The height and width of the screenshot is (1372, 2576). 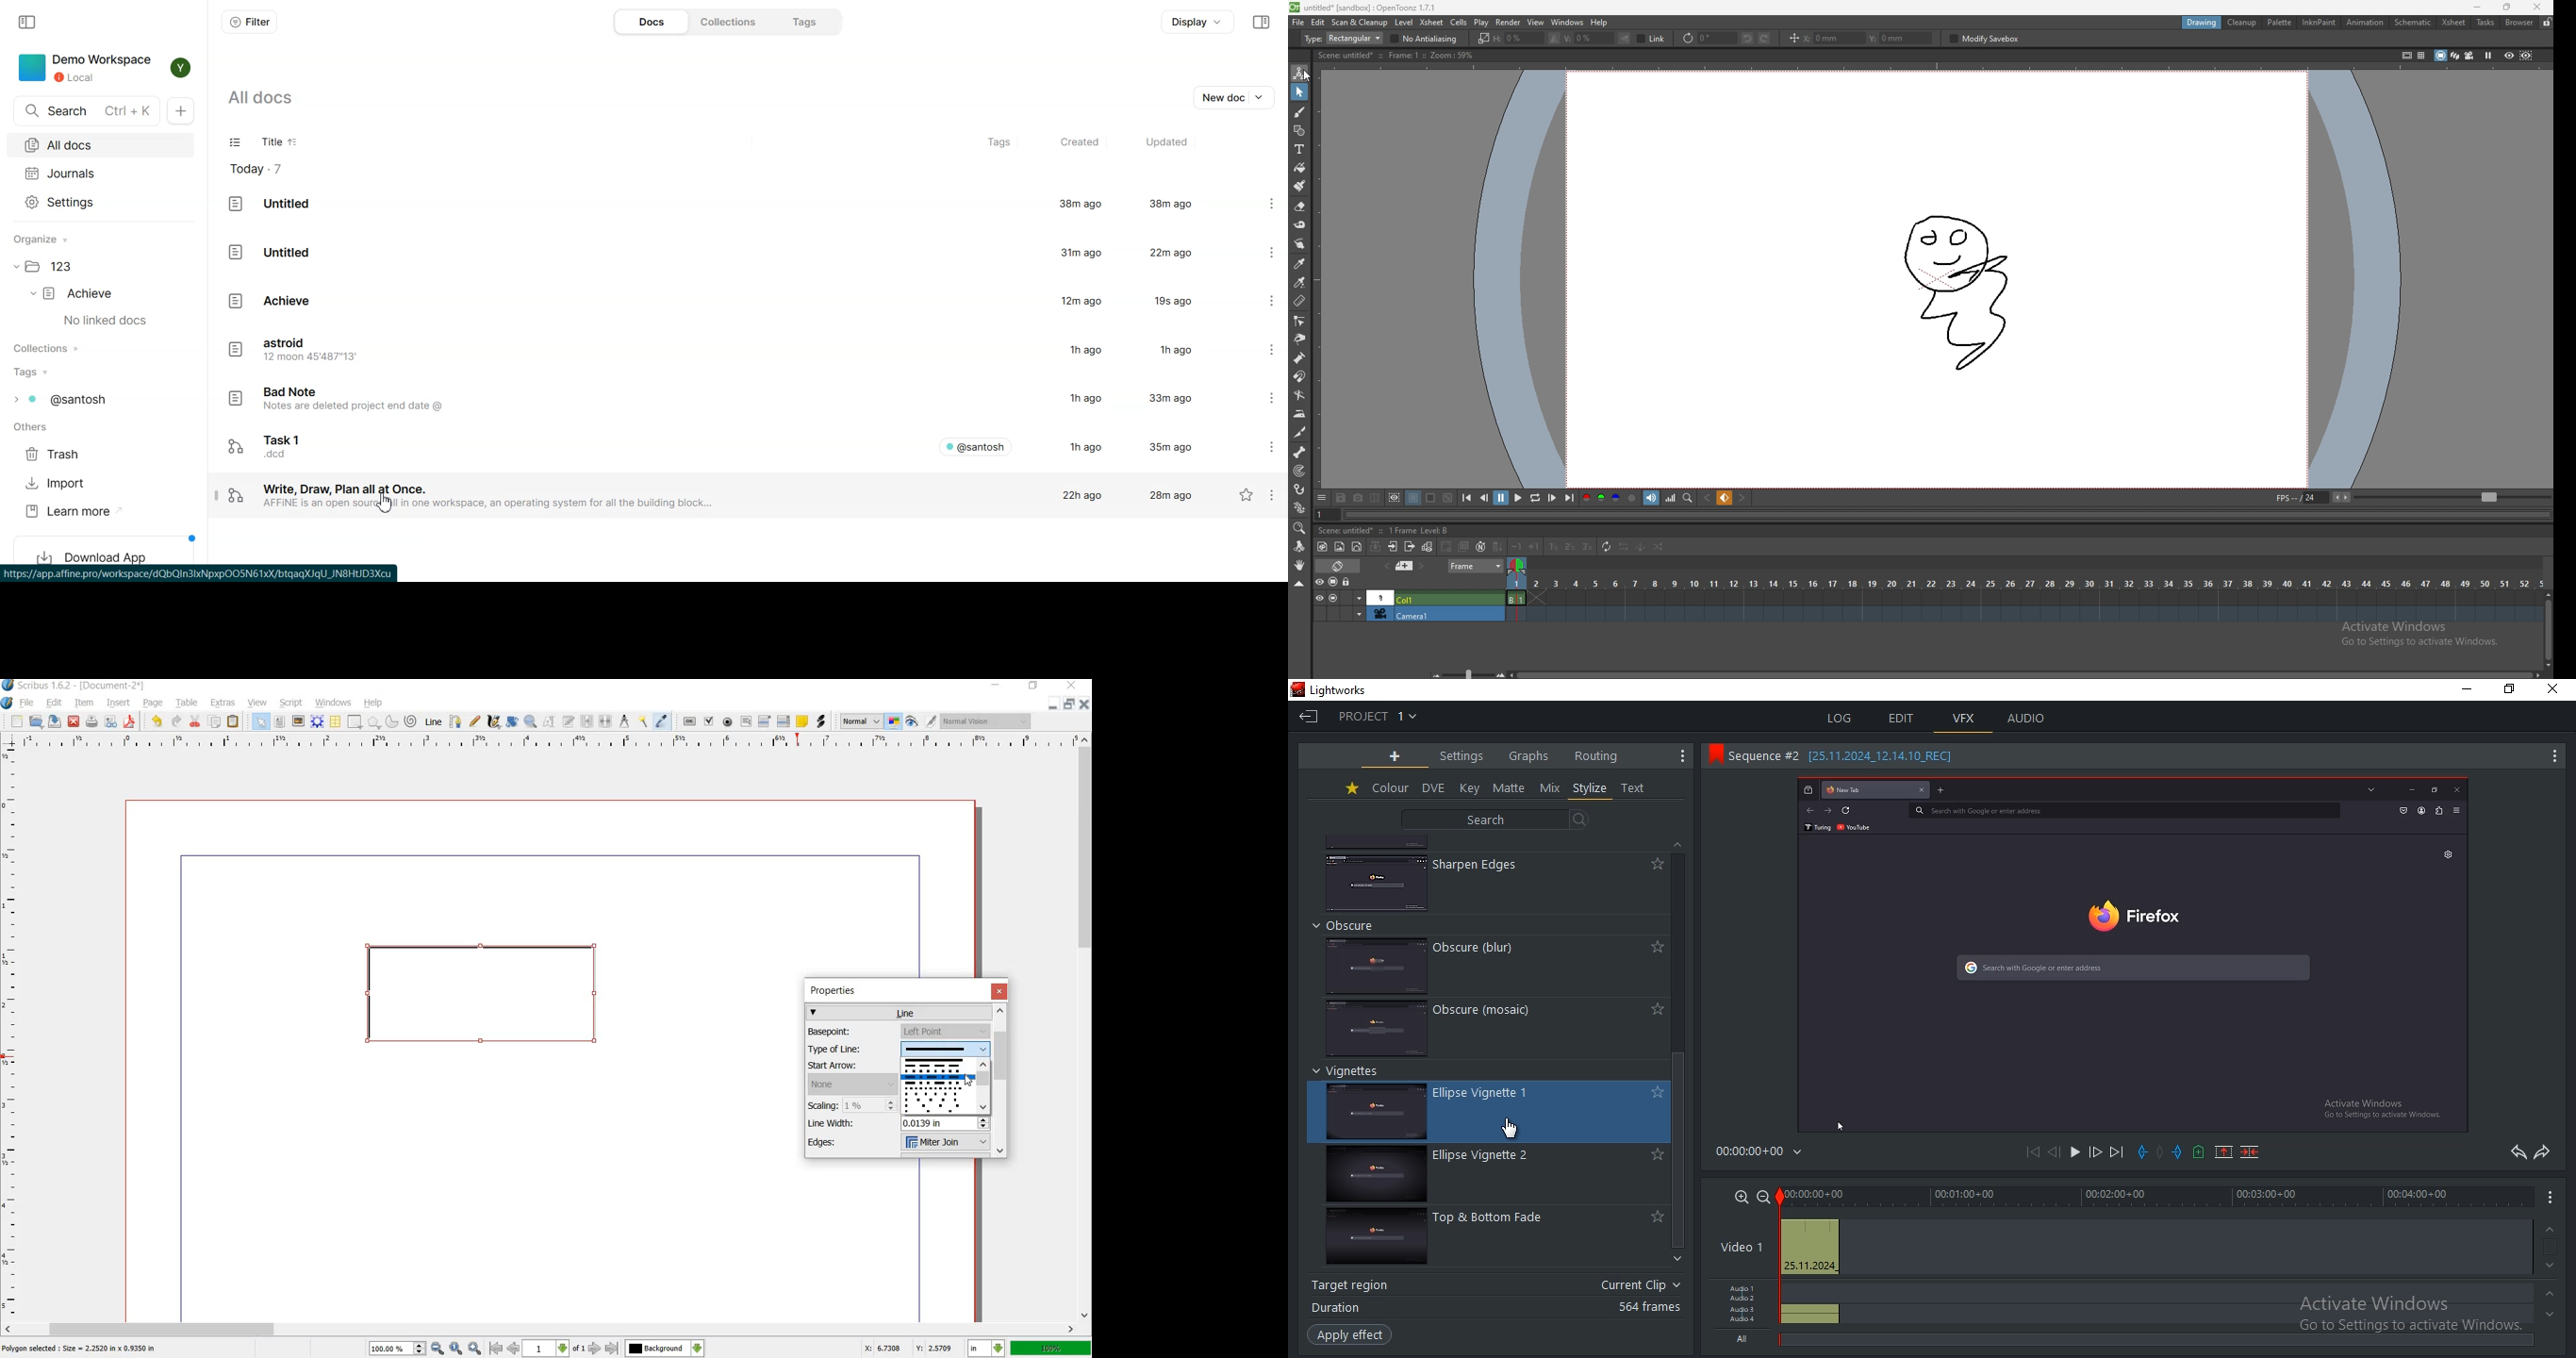 What do you see at coordinates (910, 1349) in the screenshot?
I see `X: 6.7308 Y: 2.5709` at bounding box center [910, 1349].